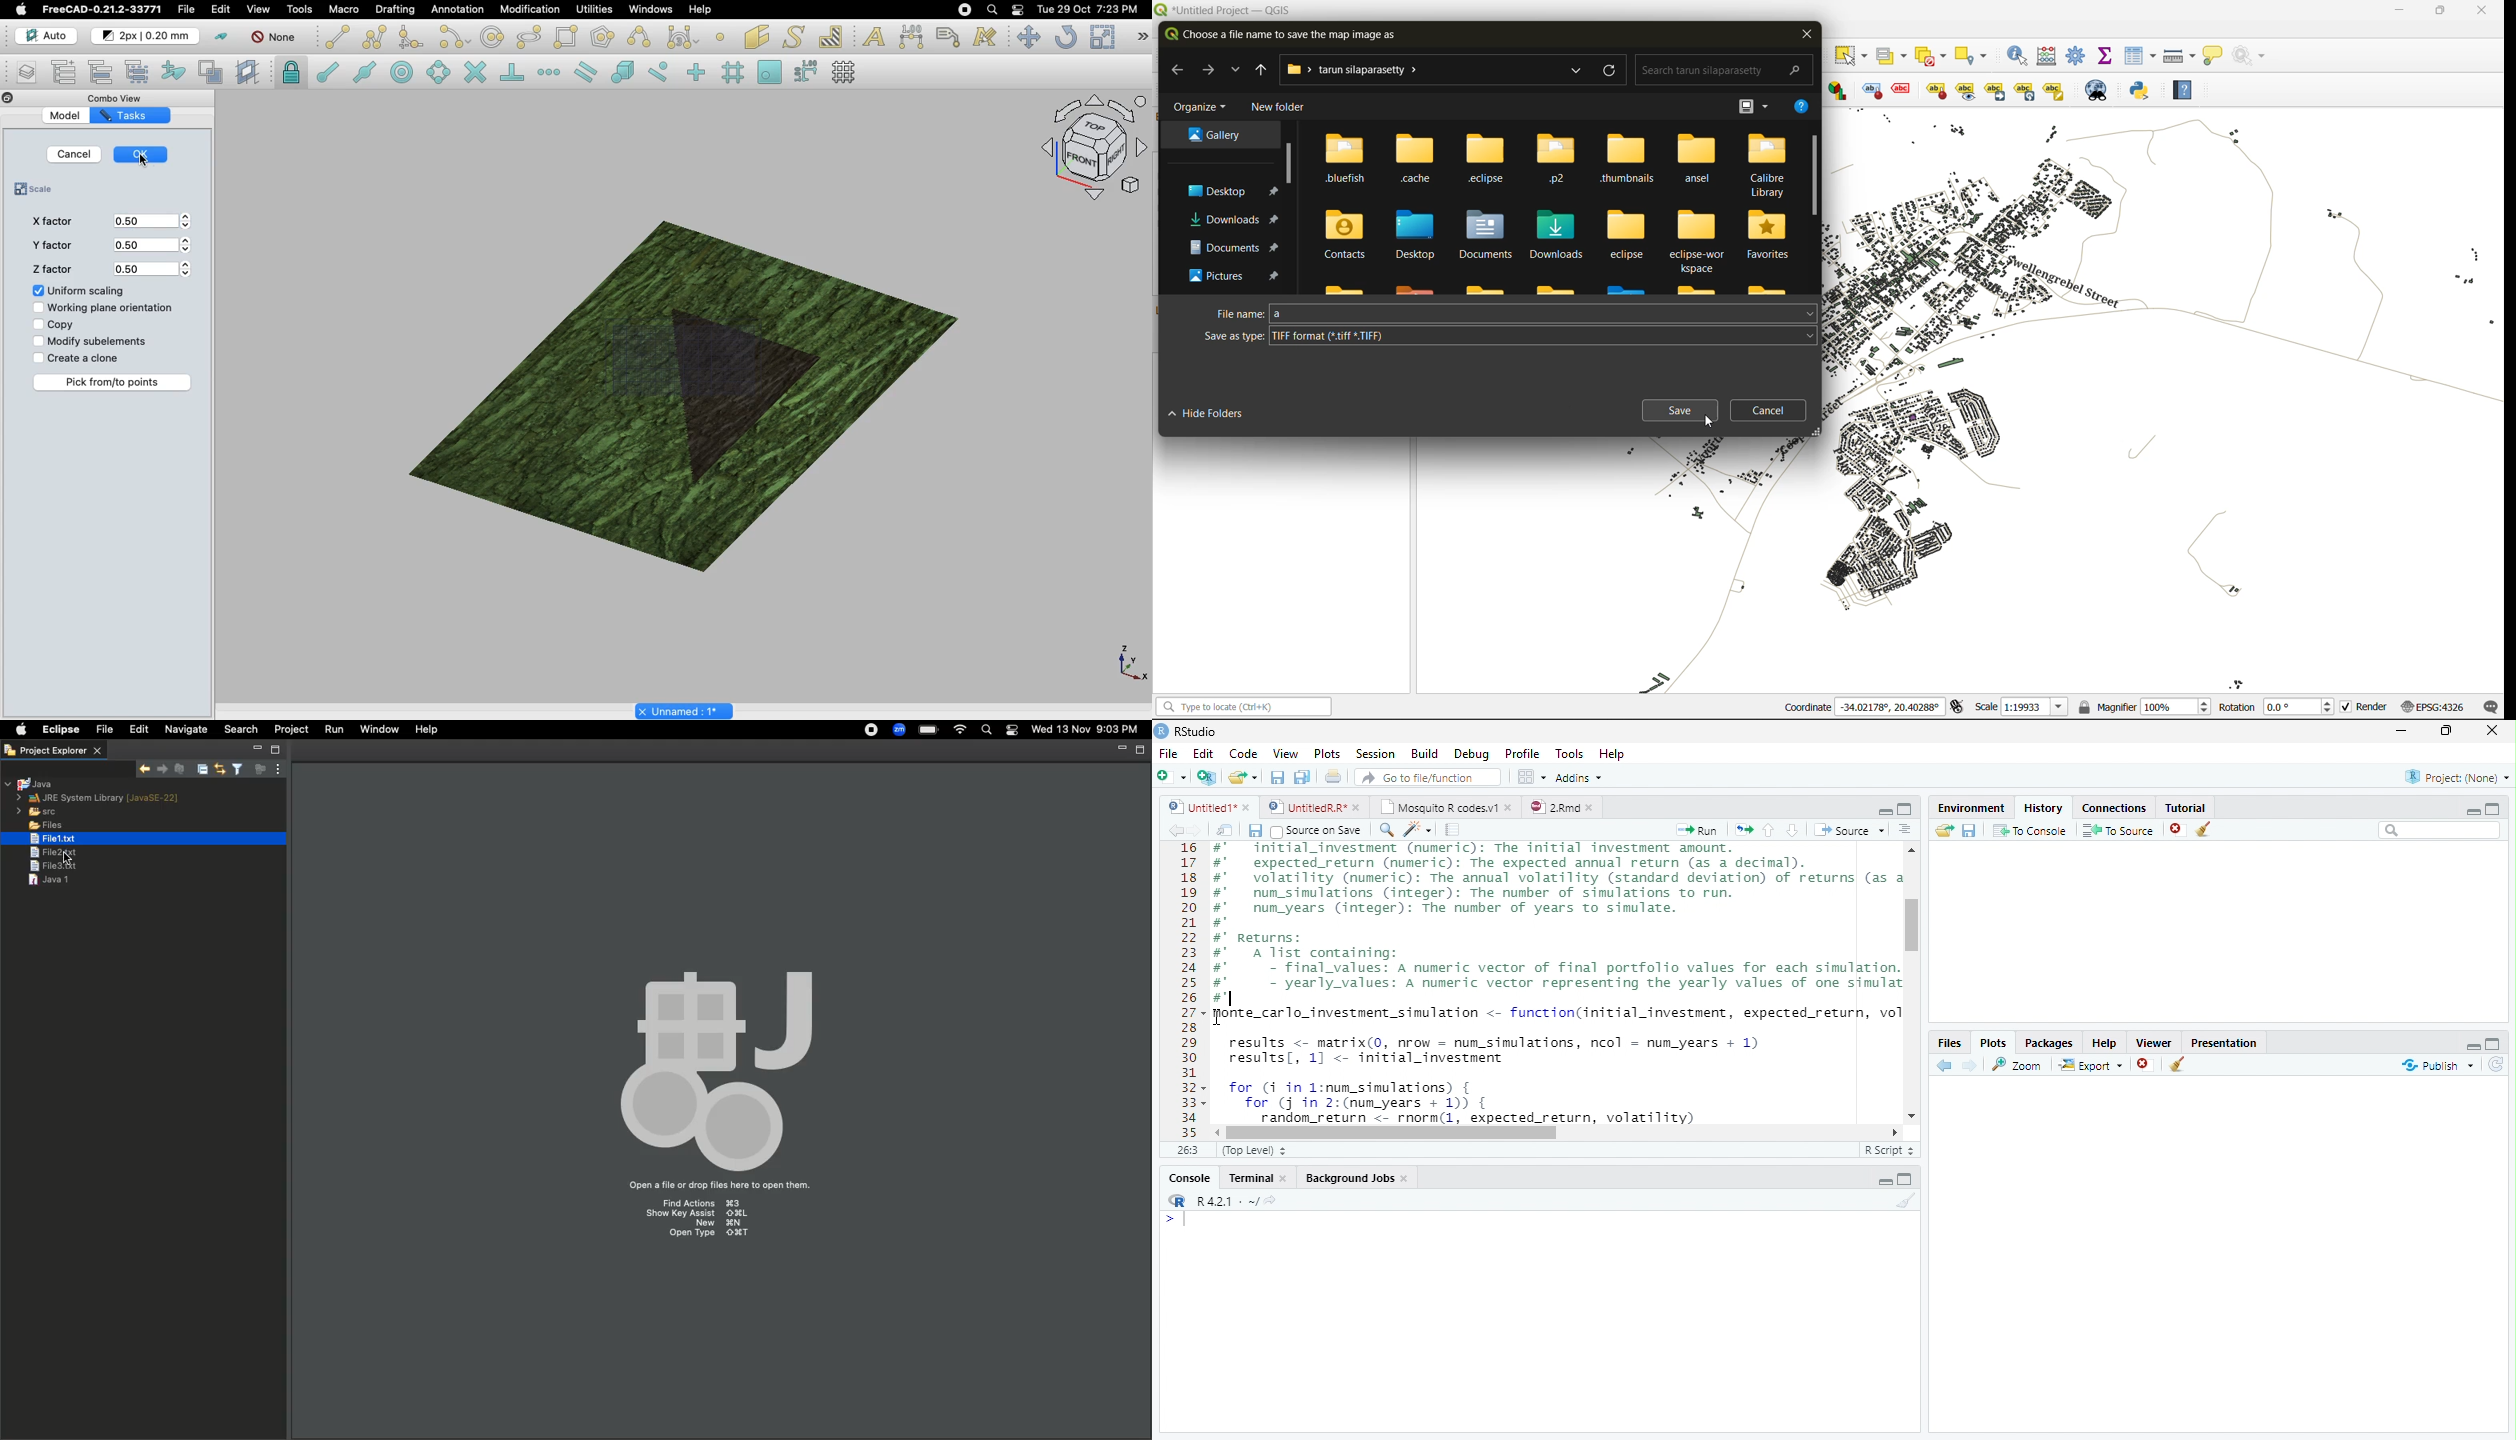 This screenshot has width=2520, height=1456. Describe the element at coordinates (2440, 830) in the screenshot. I see `Search` at that location.